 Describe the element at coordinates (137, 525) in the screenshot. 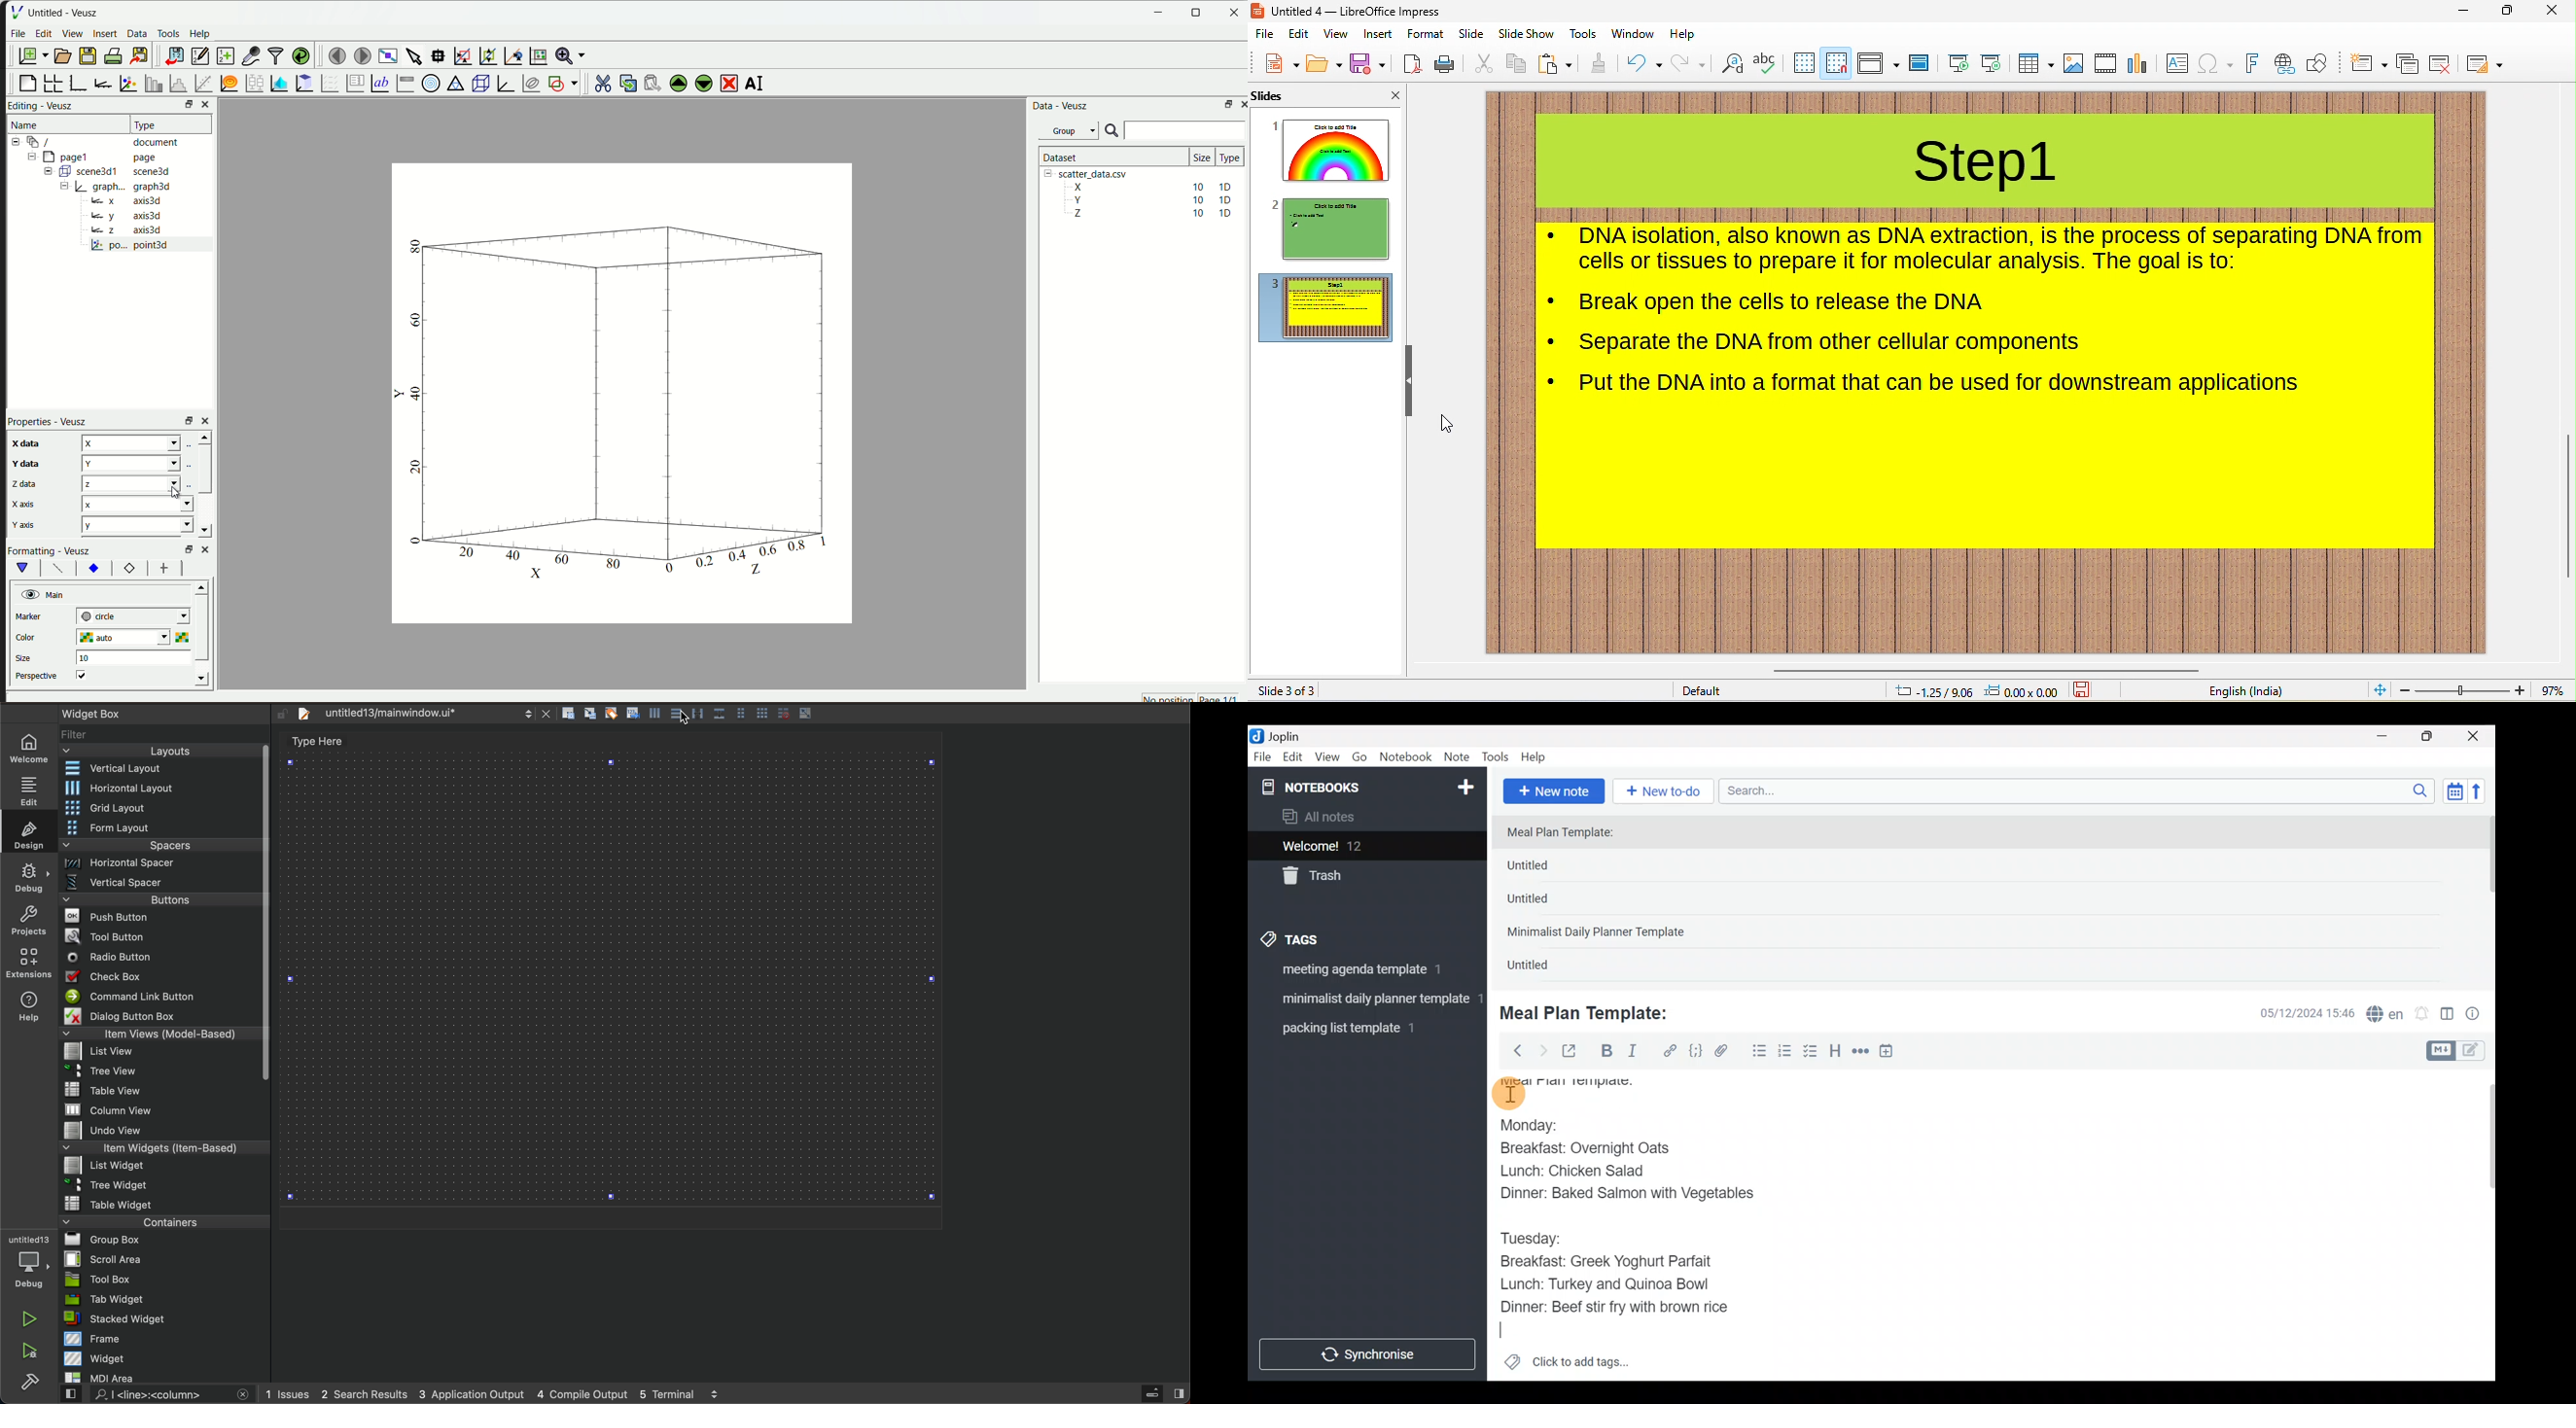

I see `y` at that location.